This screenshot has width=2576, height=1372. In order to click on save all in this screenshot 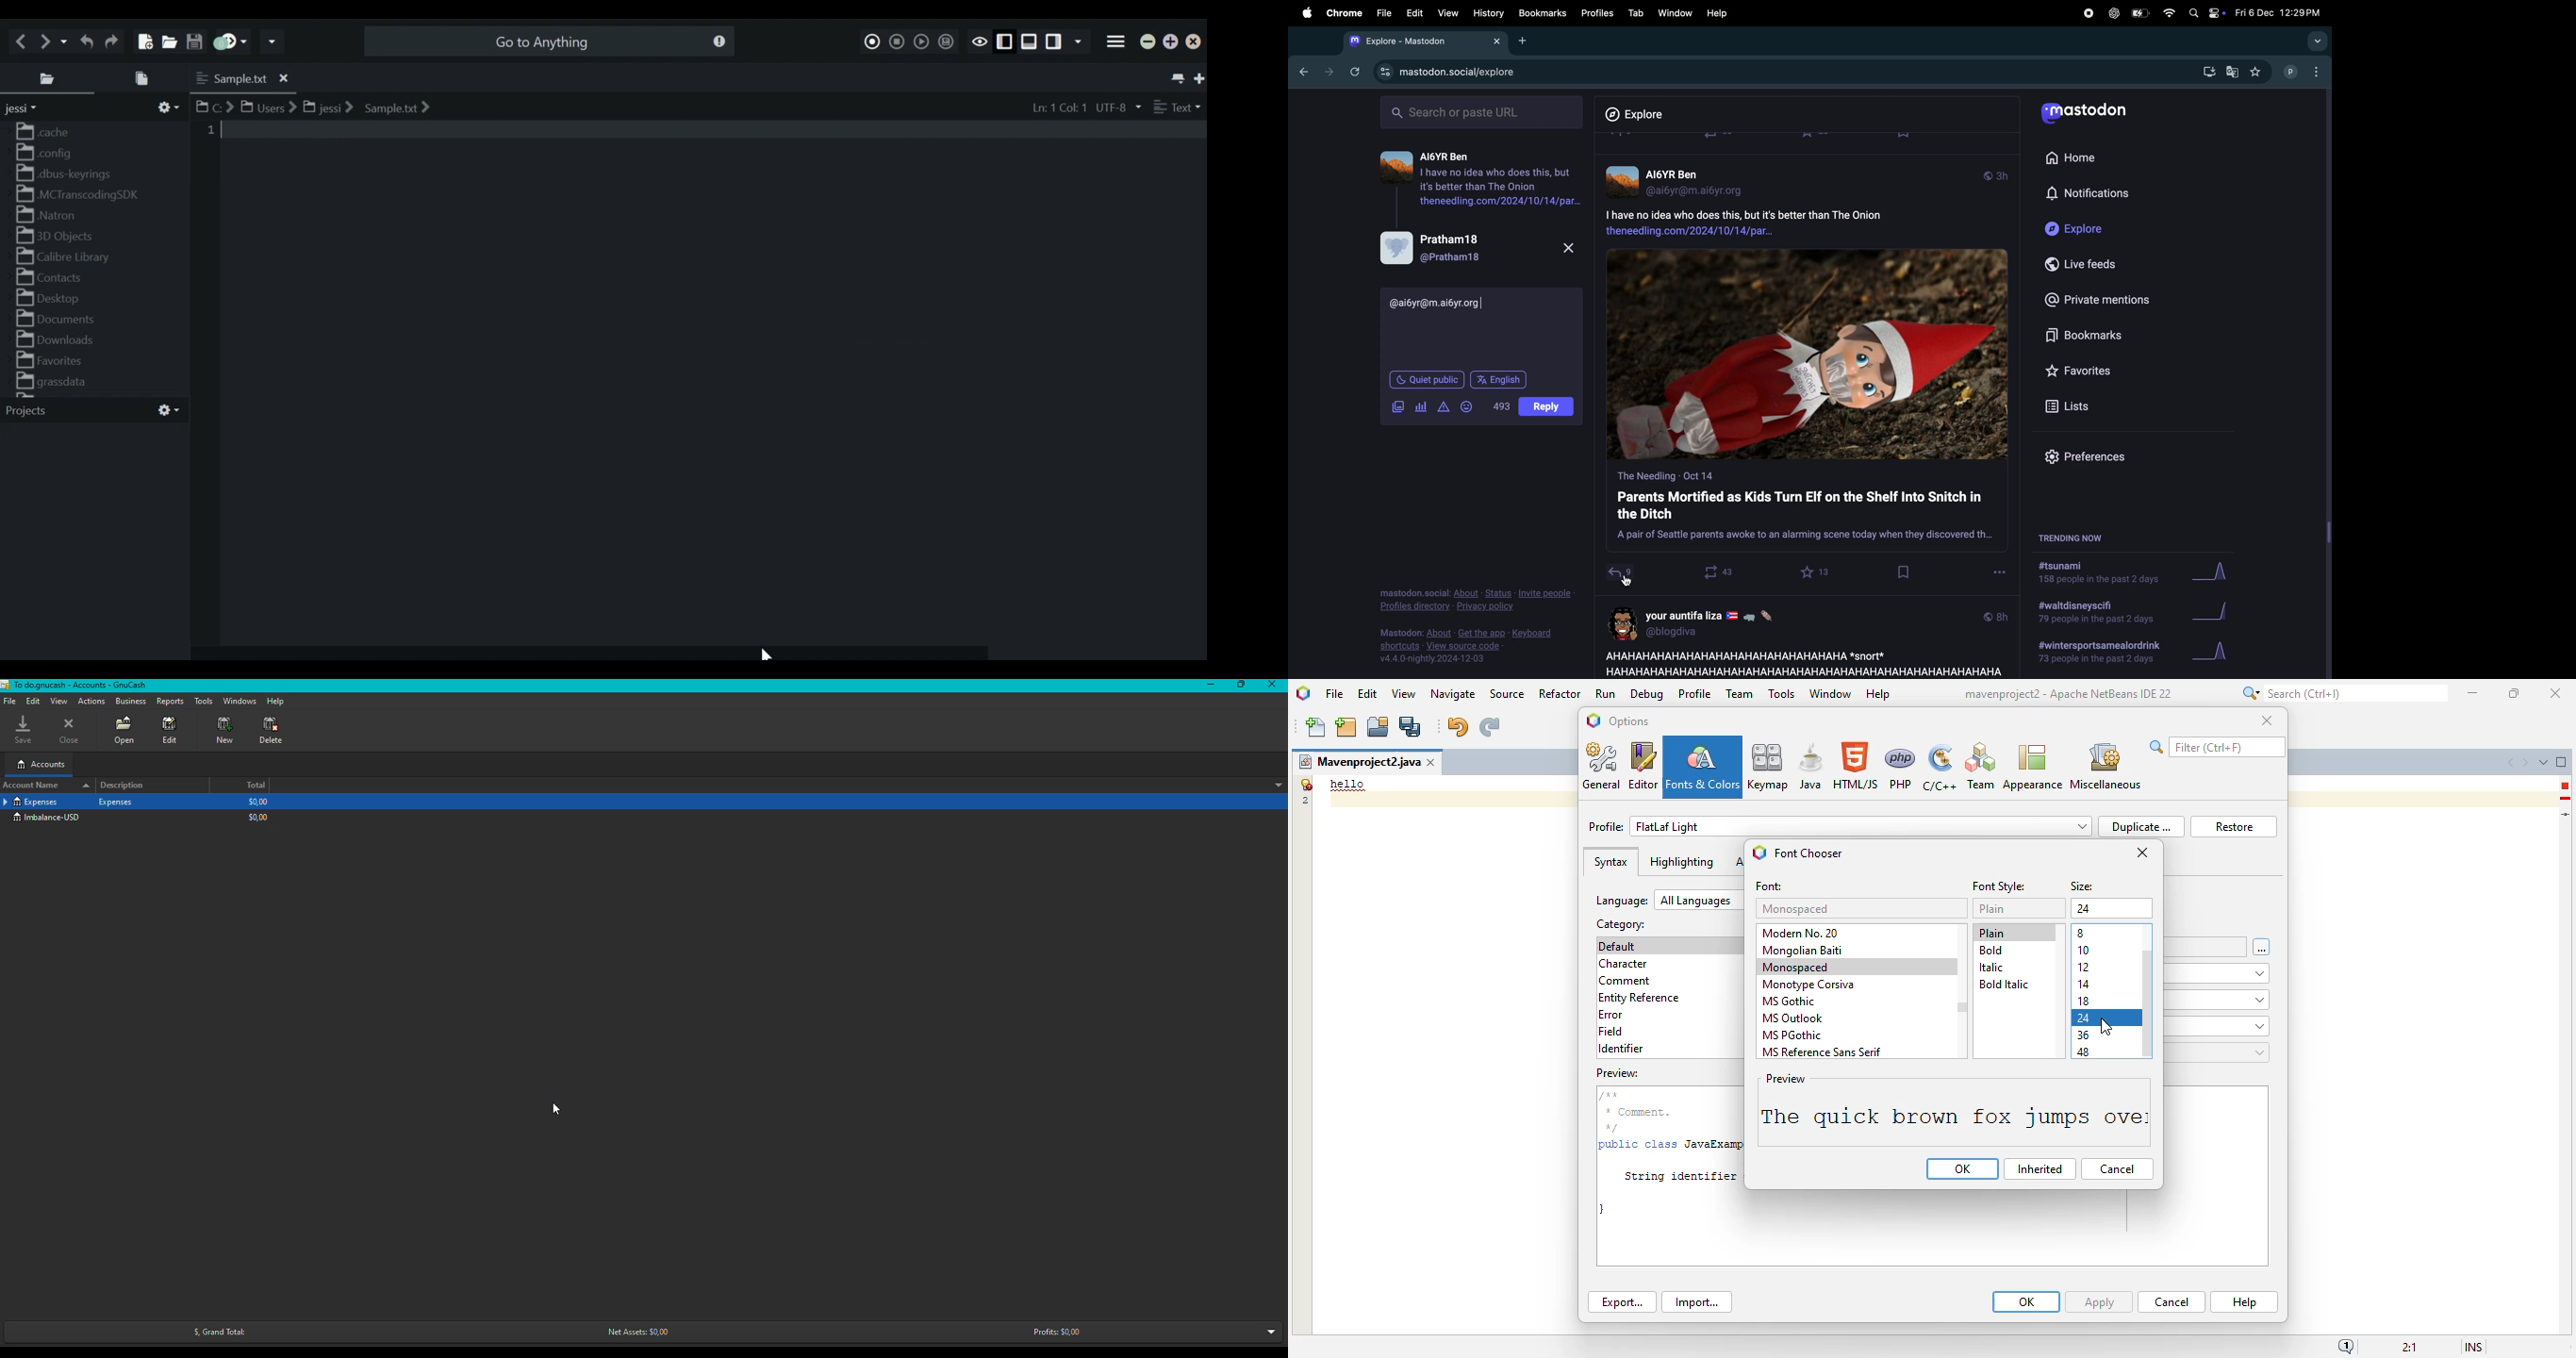, I will do `click(1411, 727)`.